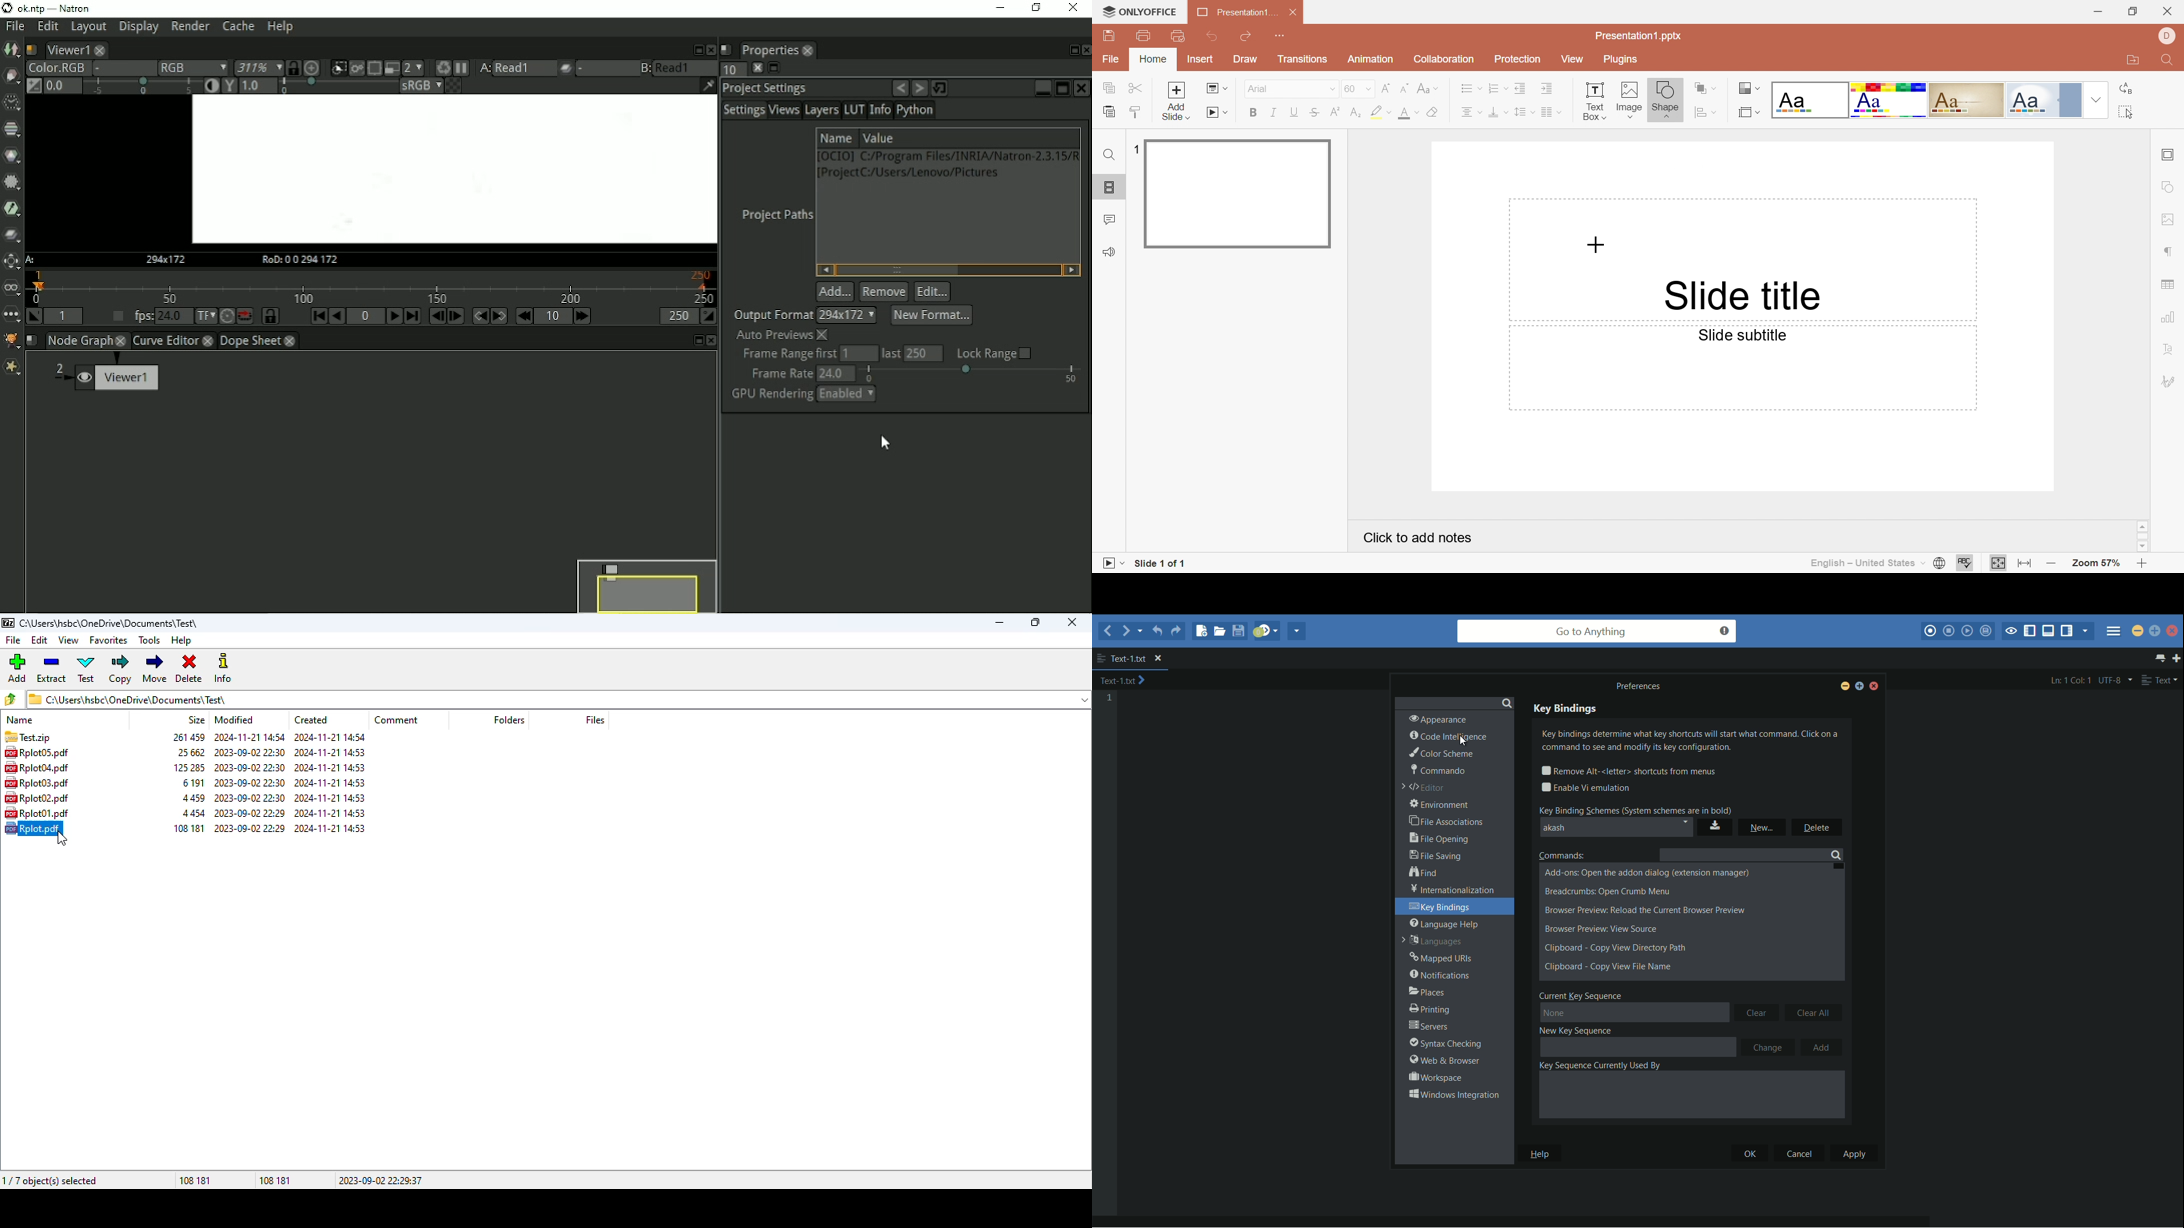 The width and height of the screenshot is (2184, 1232). What do you see at coordinates (1769, 1047) in the screenshot?
I see `change` at bounding box center [1769, 1047].